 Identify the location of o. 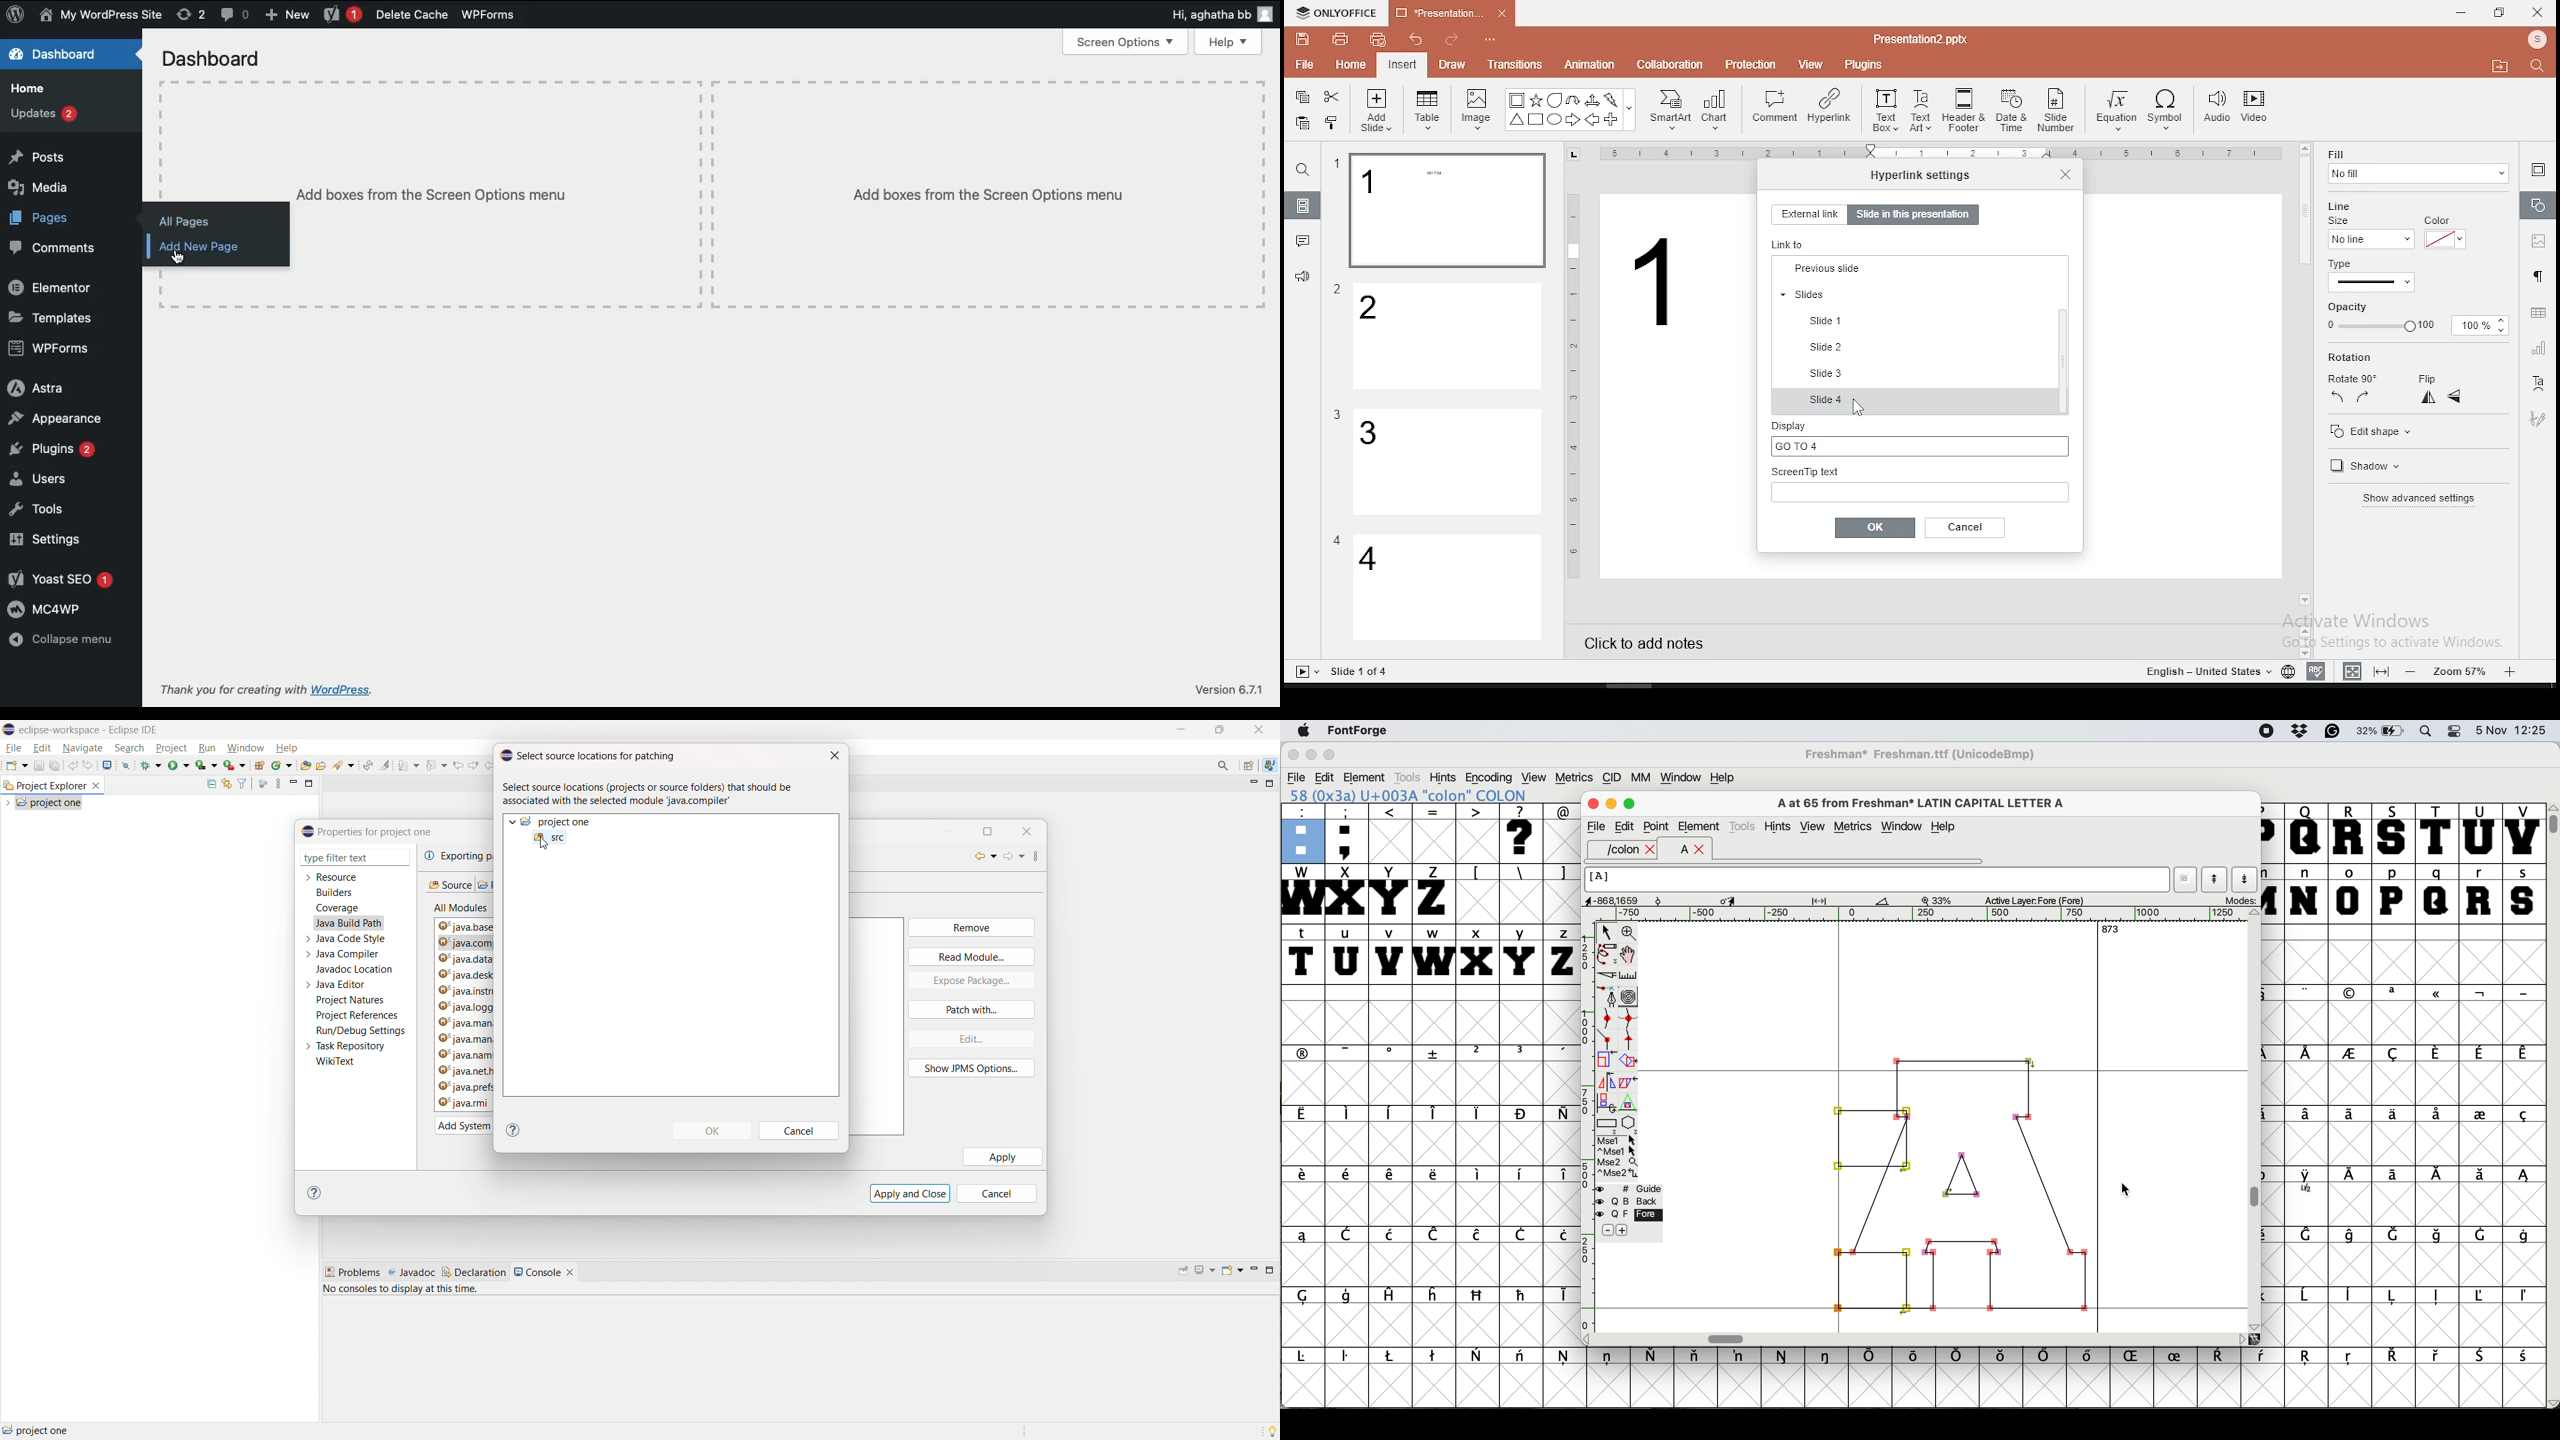
(2350, 893).